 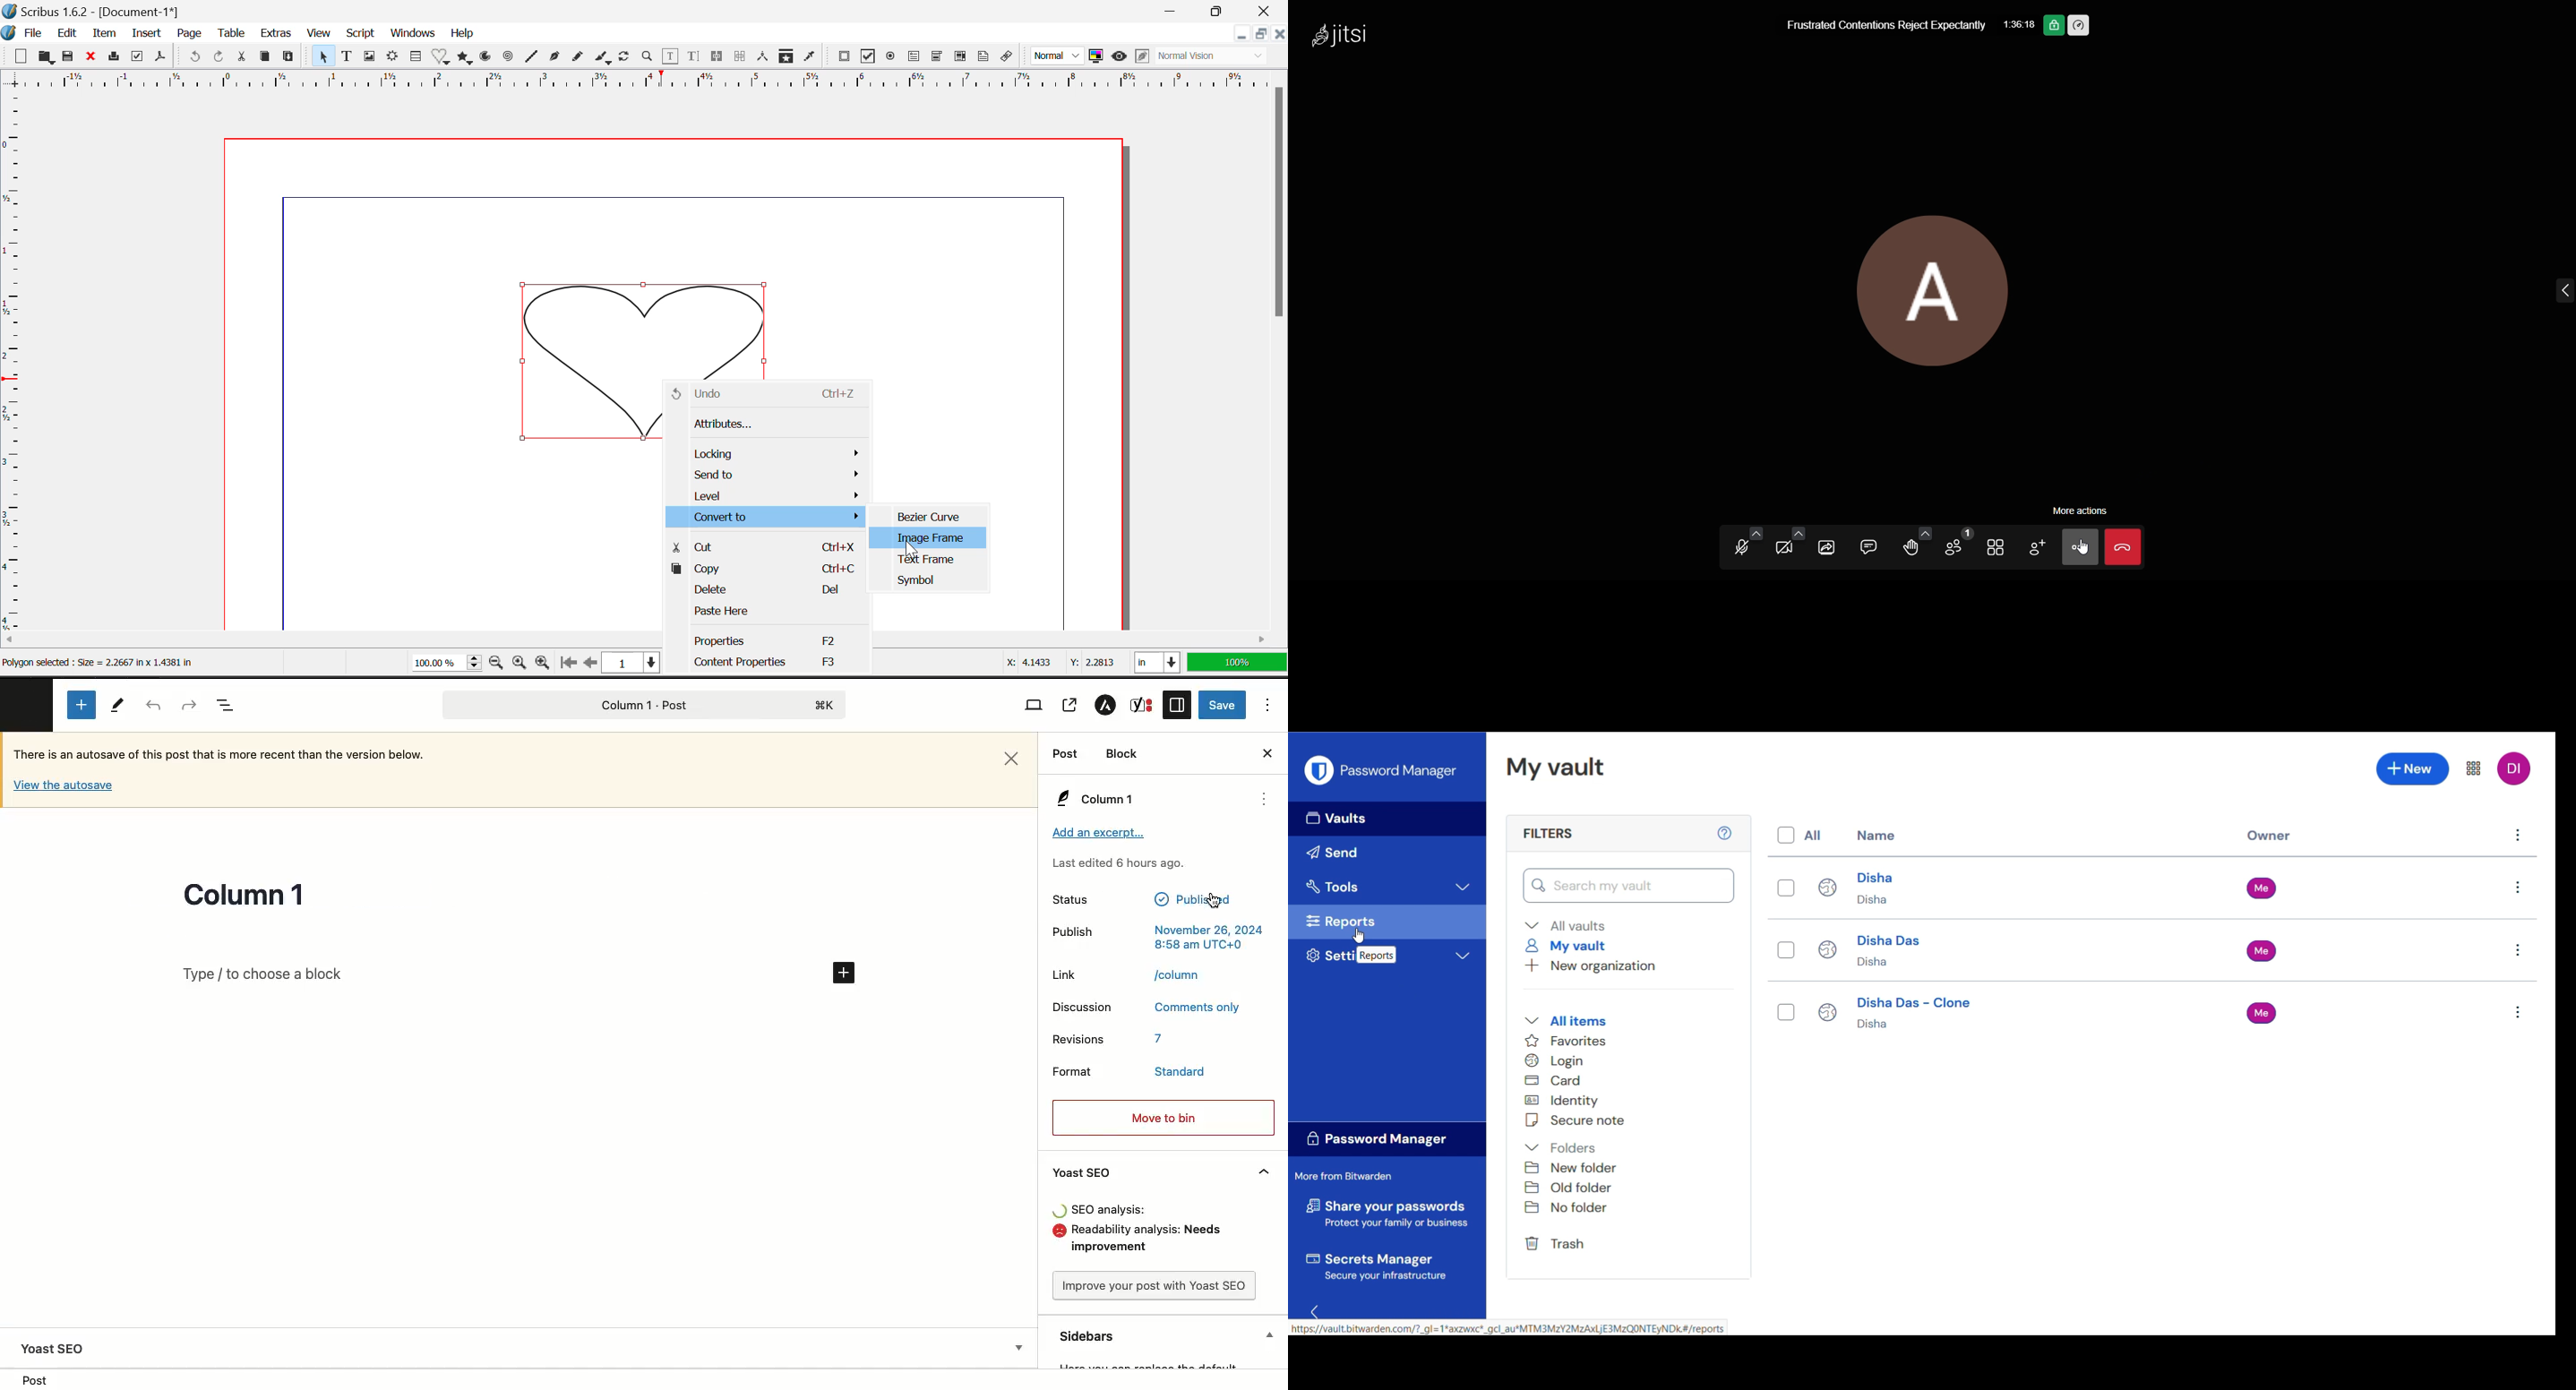 I want to click on Tools, so click(x=120, y=708).